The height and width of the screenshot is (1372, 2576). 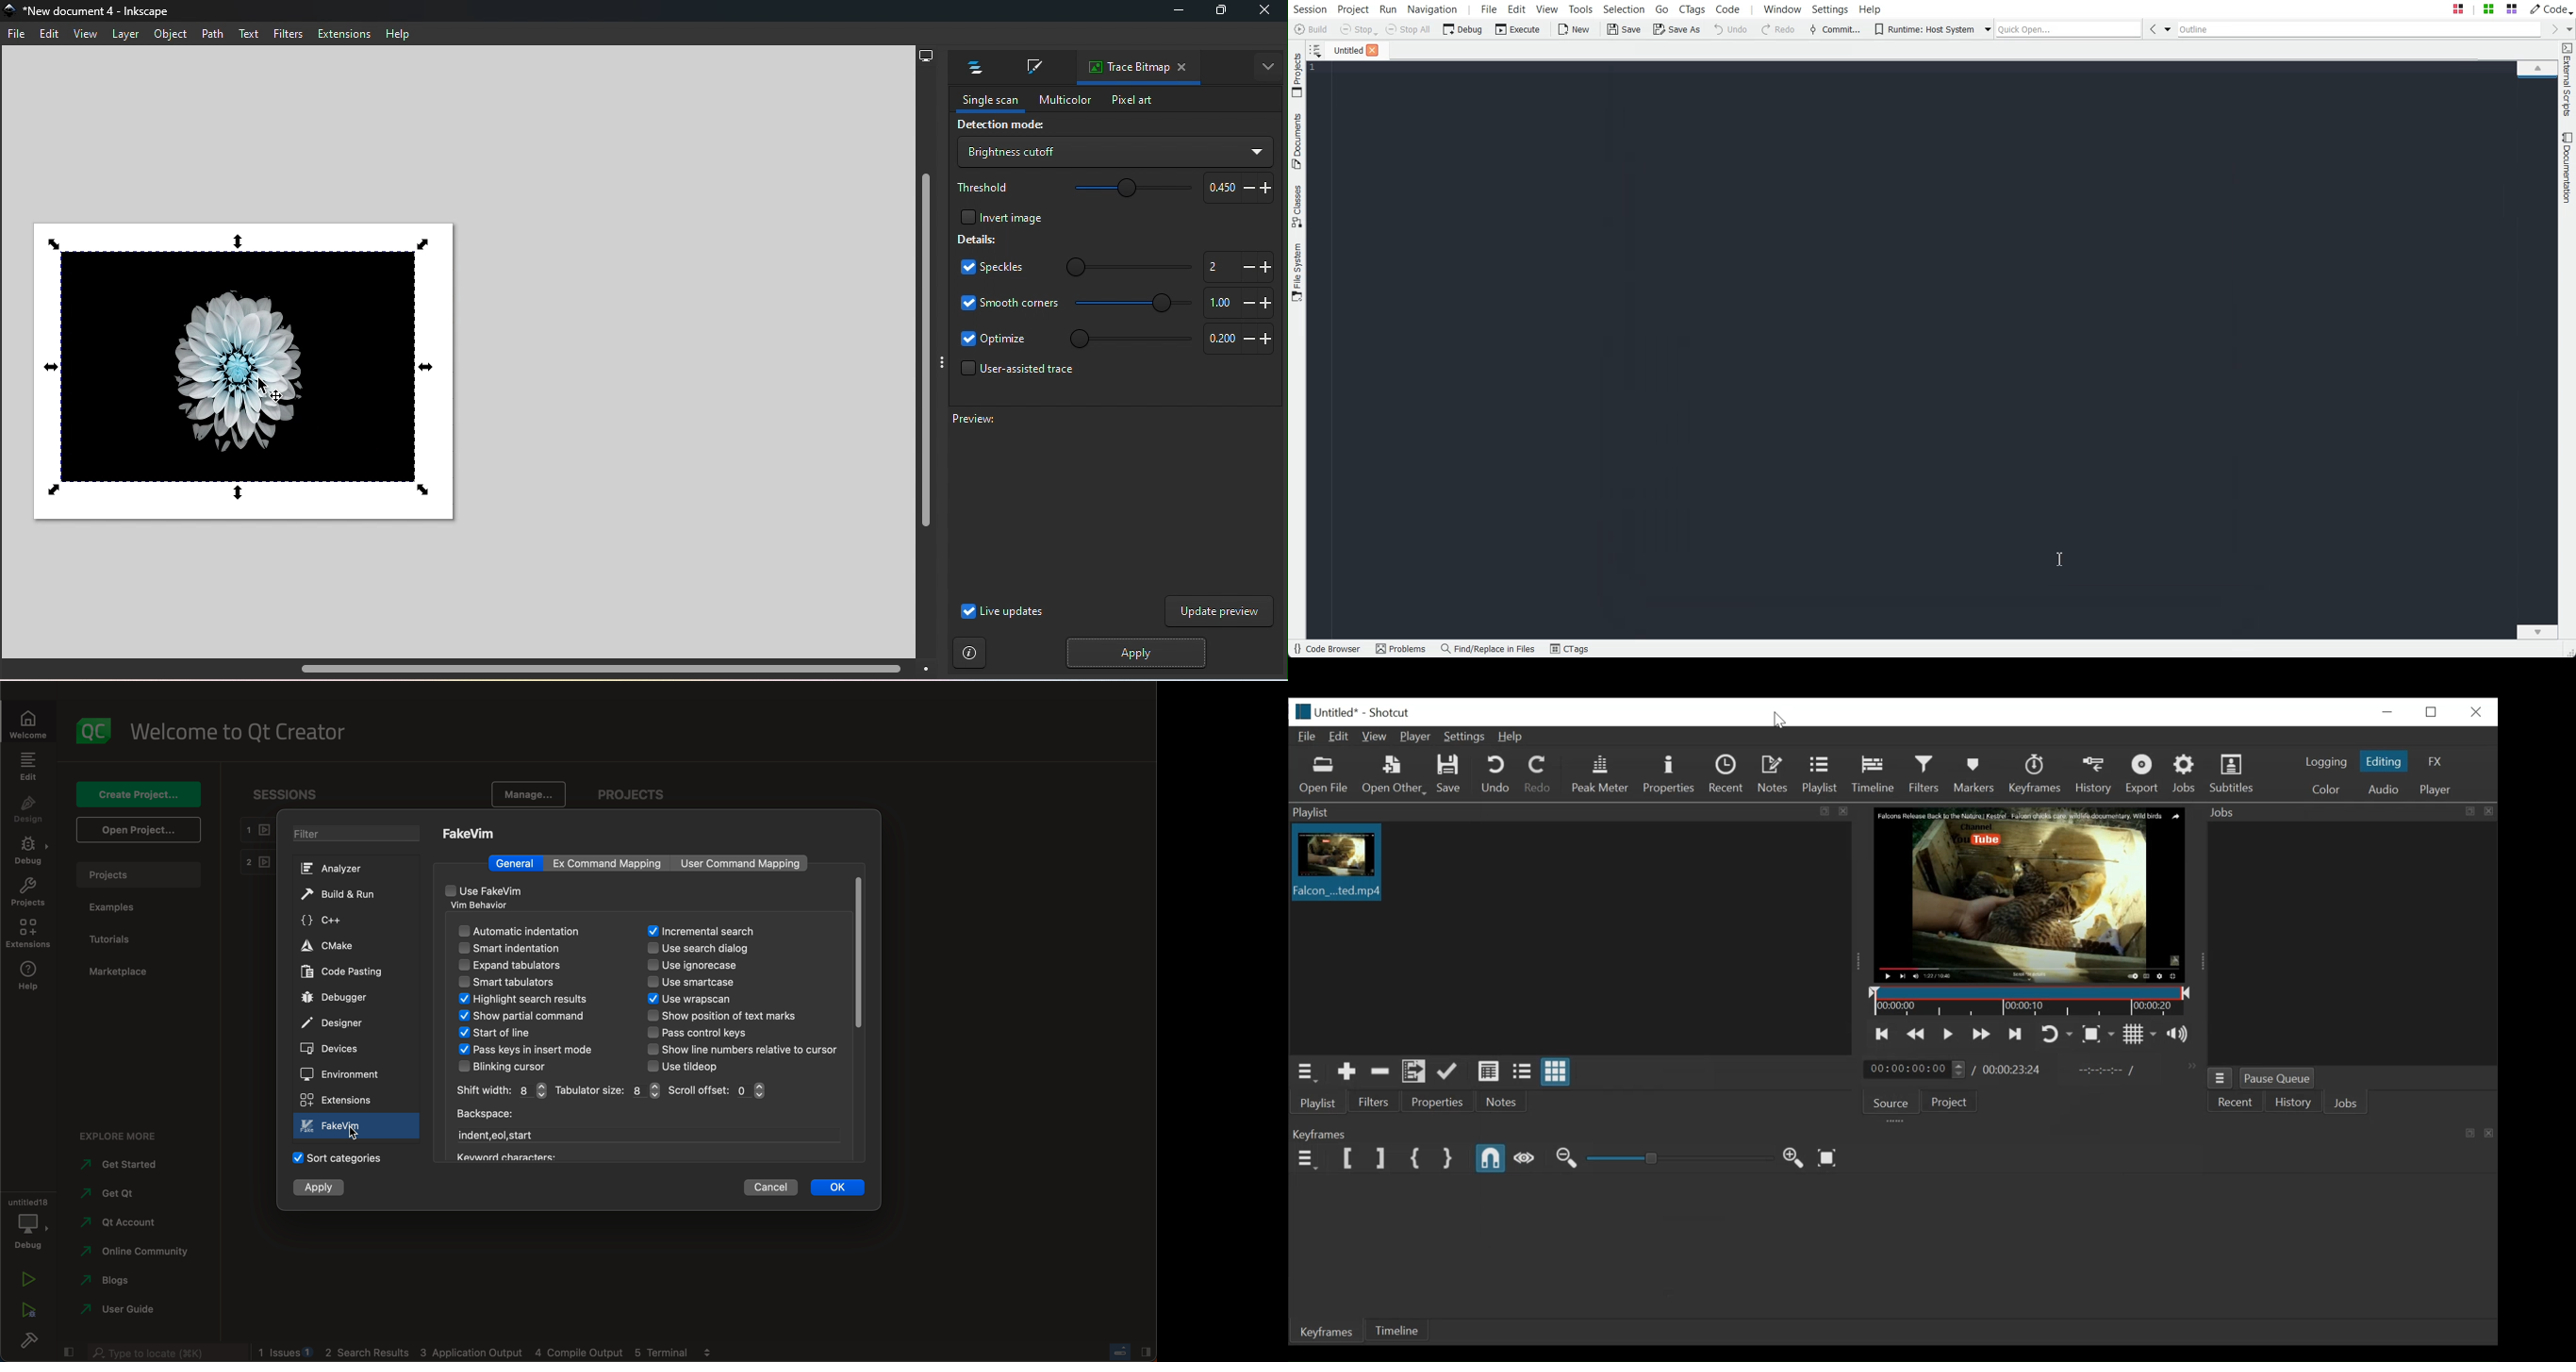 What do you see at coordinates (711, 949) in the screenshot?
I see `search dialog` at bounding box center [711, 949].